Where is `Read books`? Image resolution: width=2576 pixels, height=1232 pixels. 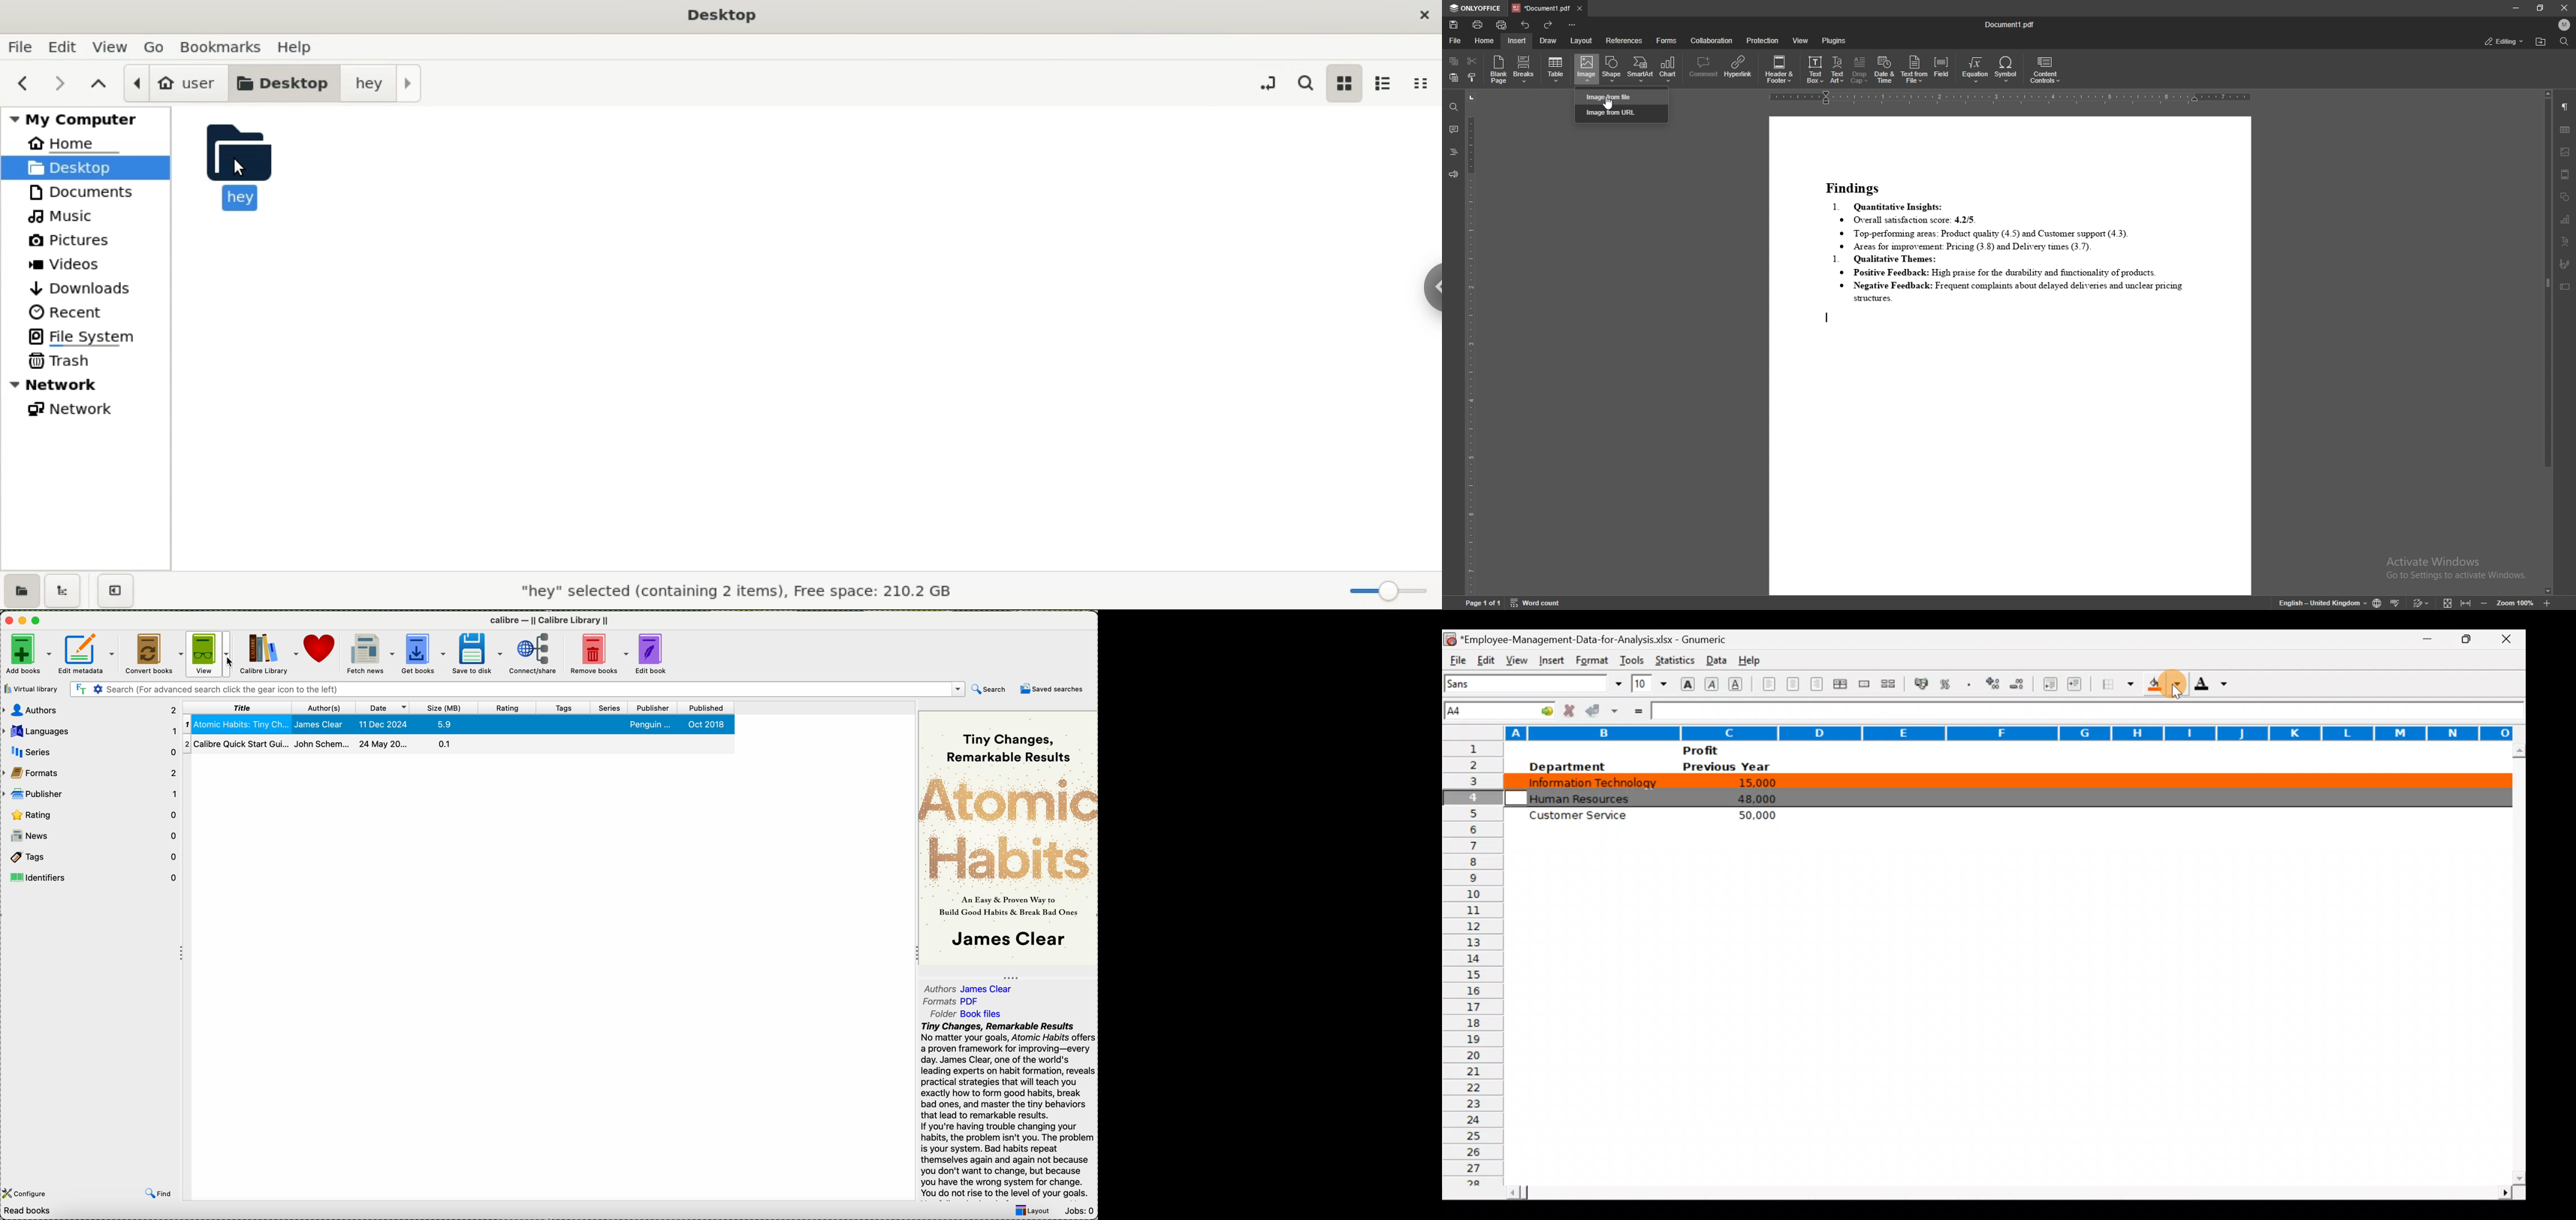 Read books is located at coordinates (103, 1212).